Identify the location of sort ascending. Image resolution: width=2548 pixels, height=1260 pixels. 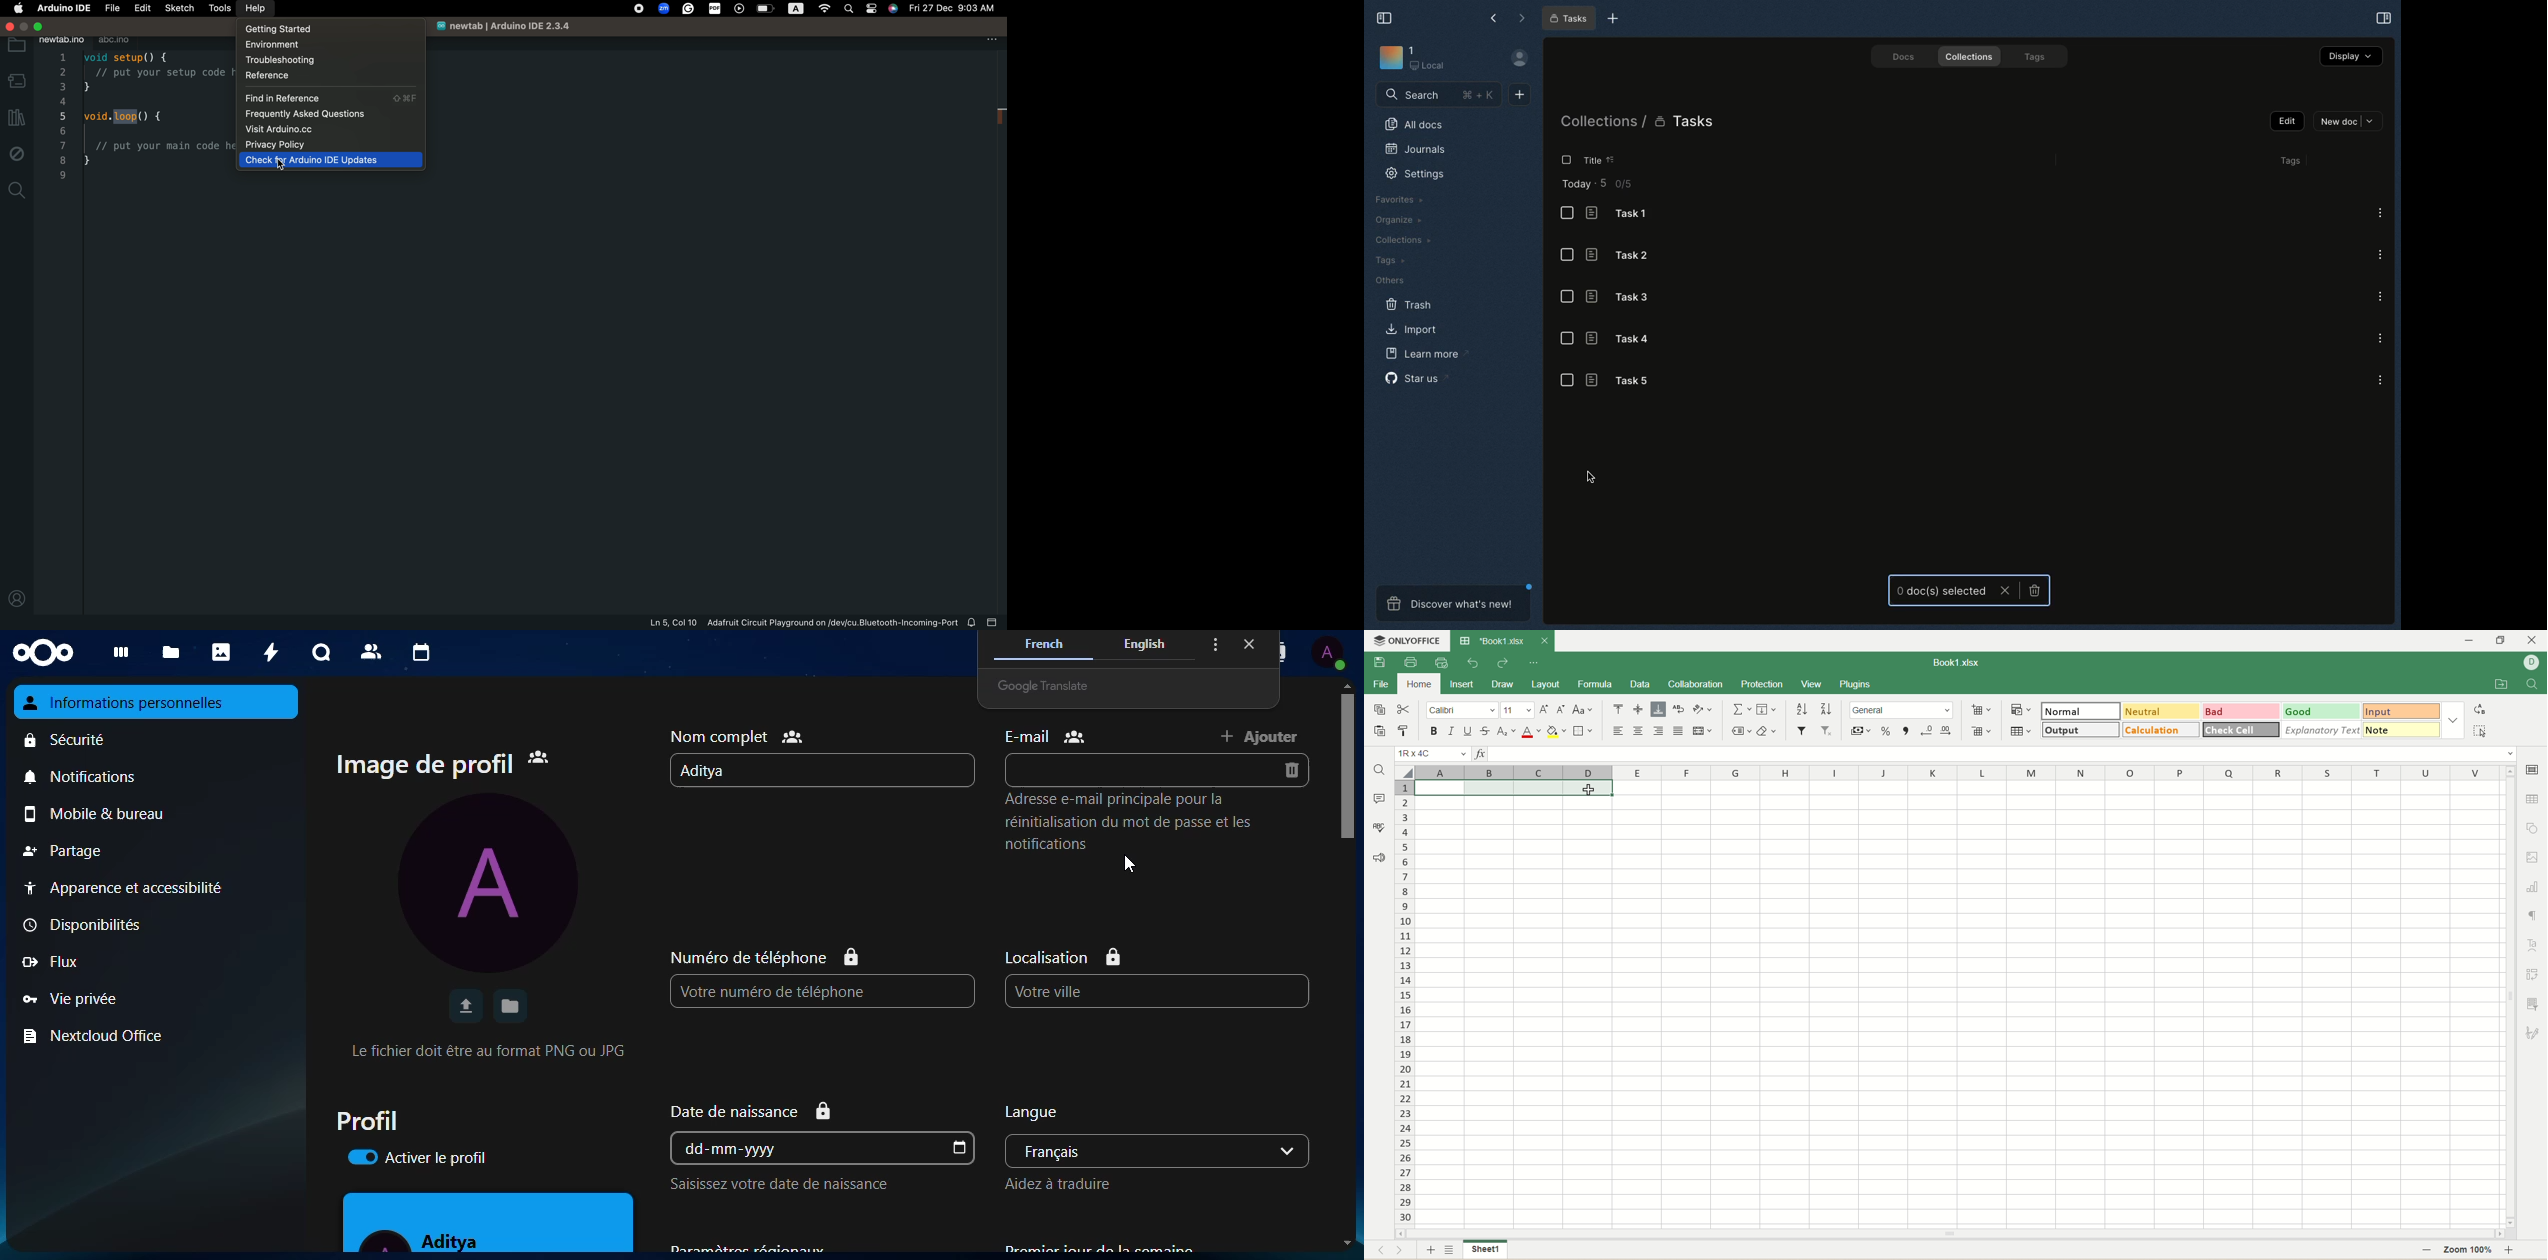
(1802, 709).